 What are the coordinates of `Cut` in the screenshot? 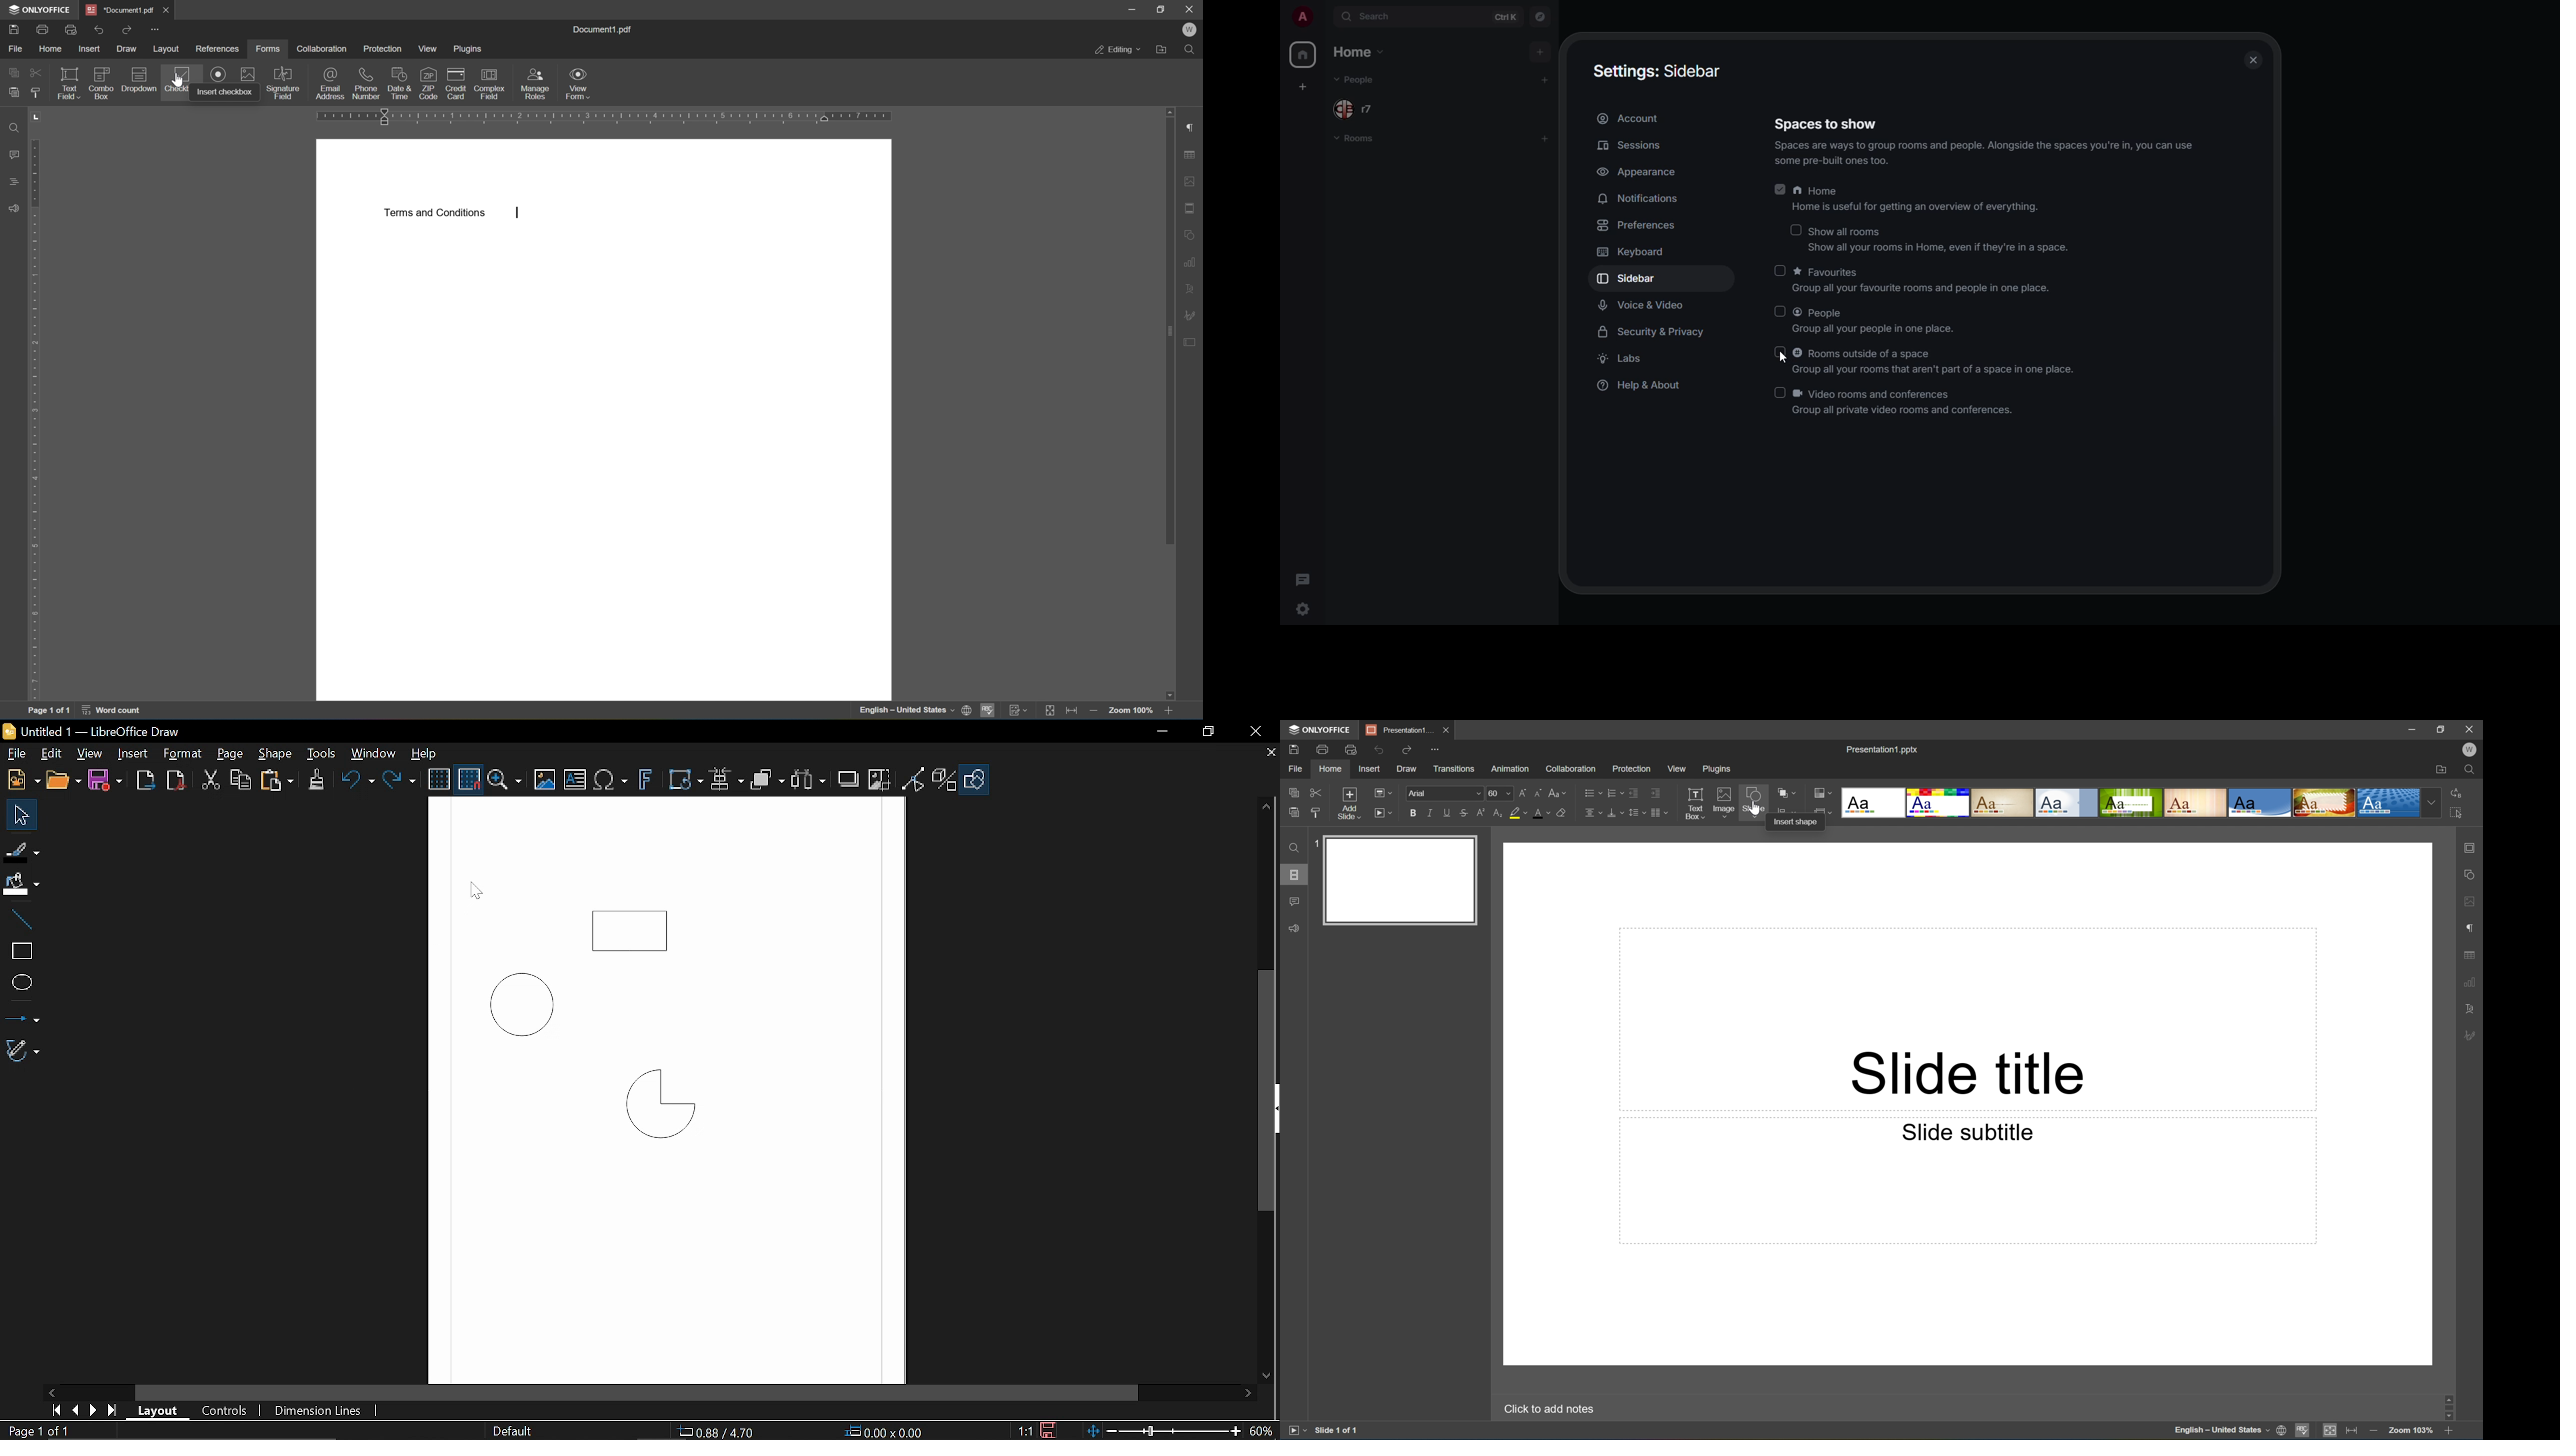 It's located at (1315, 791).